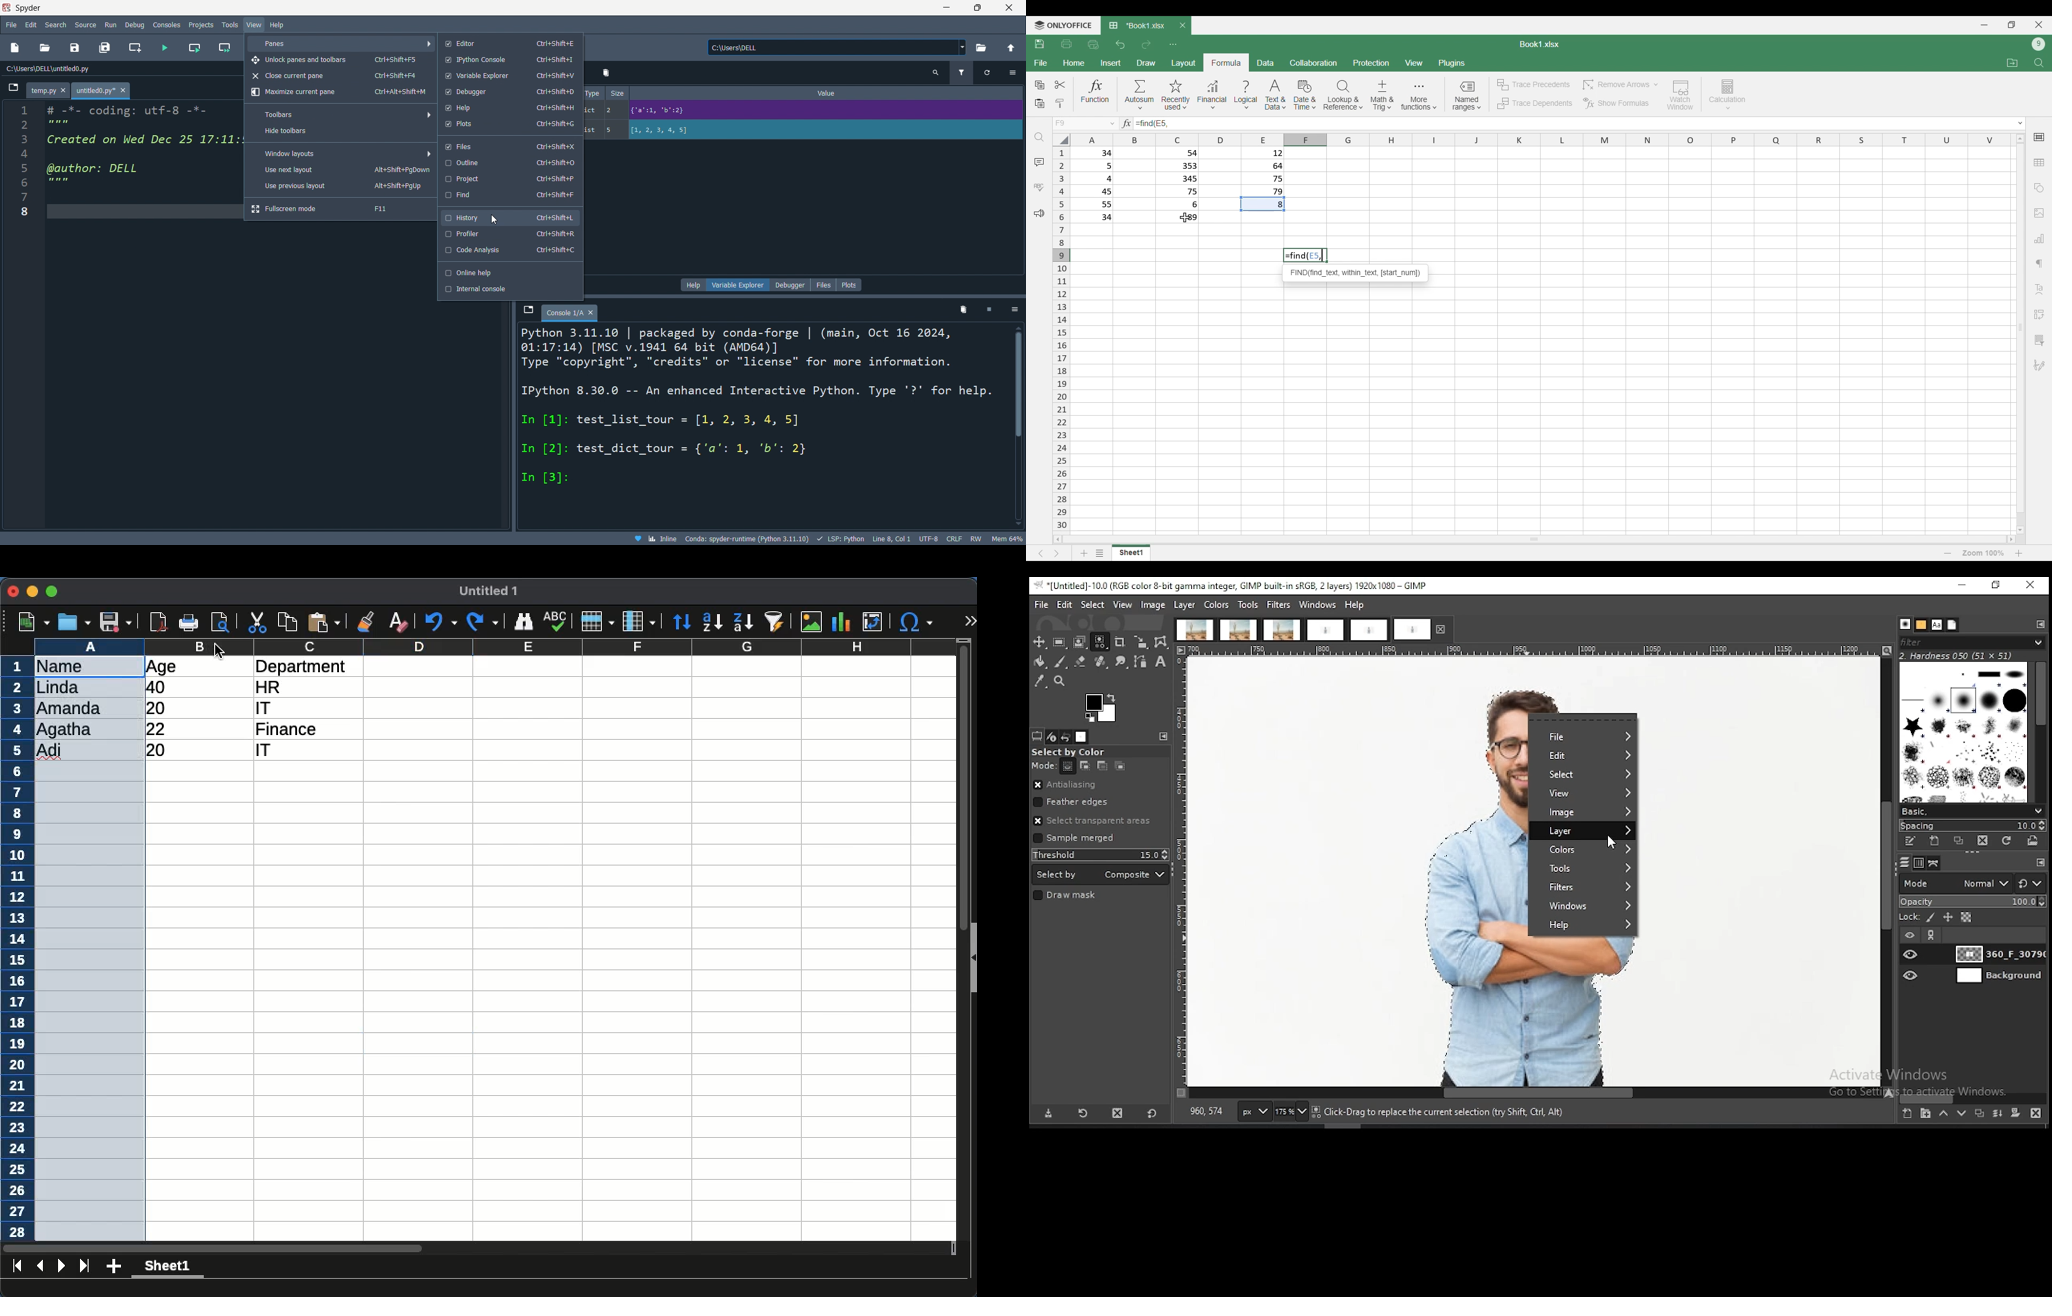 The height and width of the screenshot is (1316, 2072). What do you see at coordinates (136, 25) in the screenshot?
I see `debug` at bounding box center [136, 25].